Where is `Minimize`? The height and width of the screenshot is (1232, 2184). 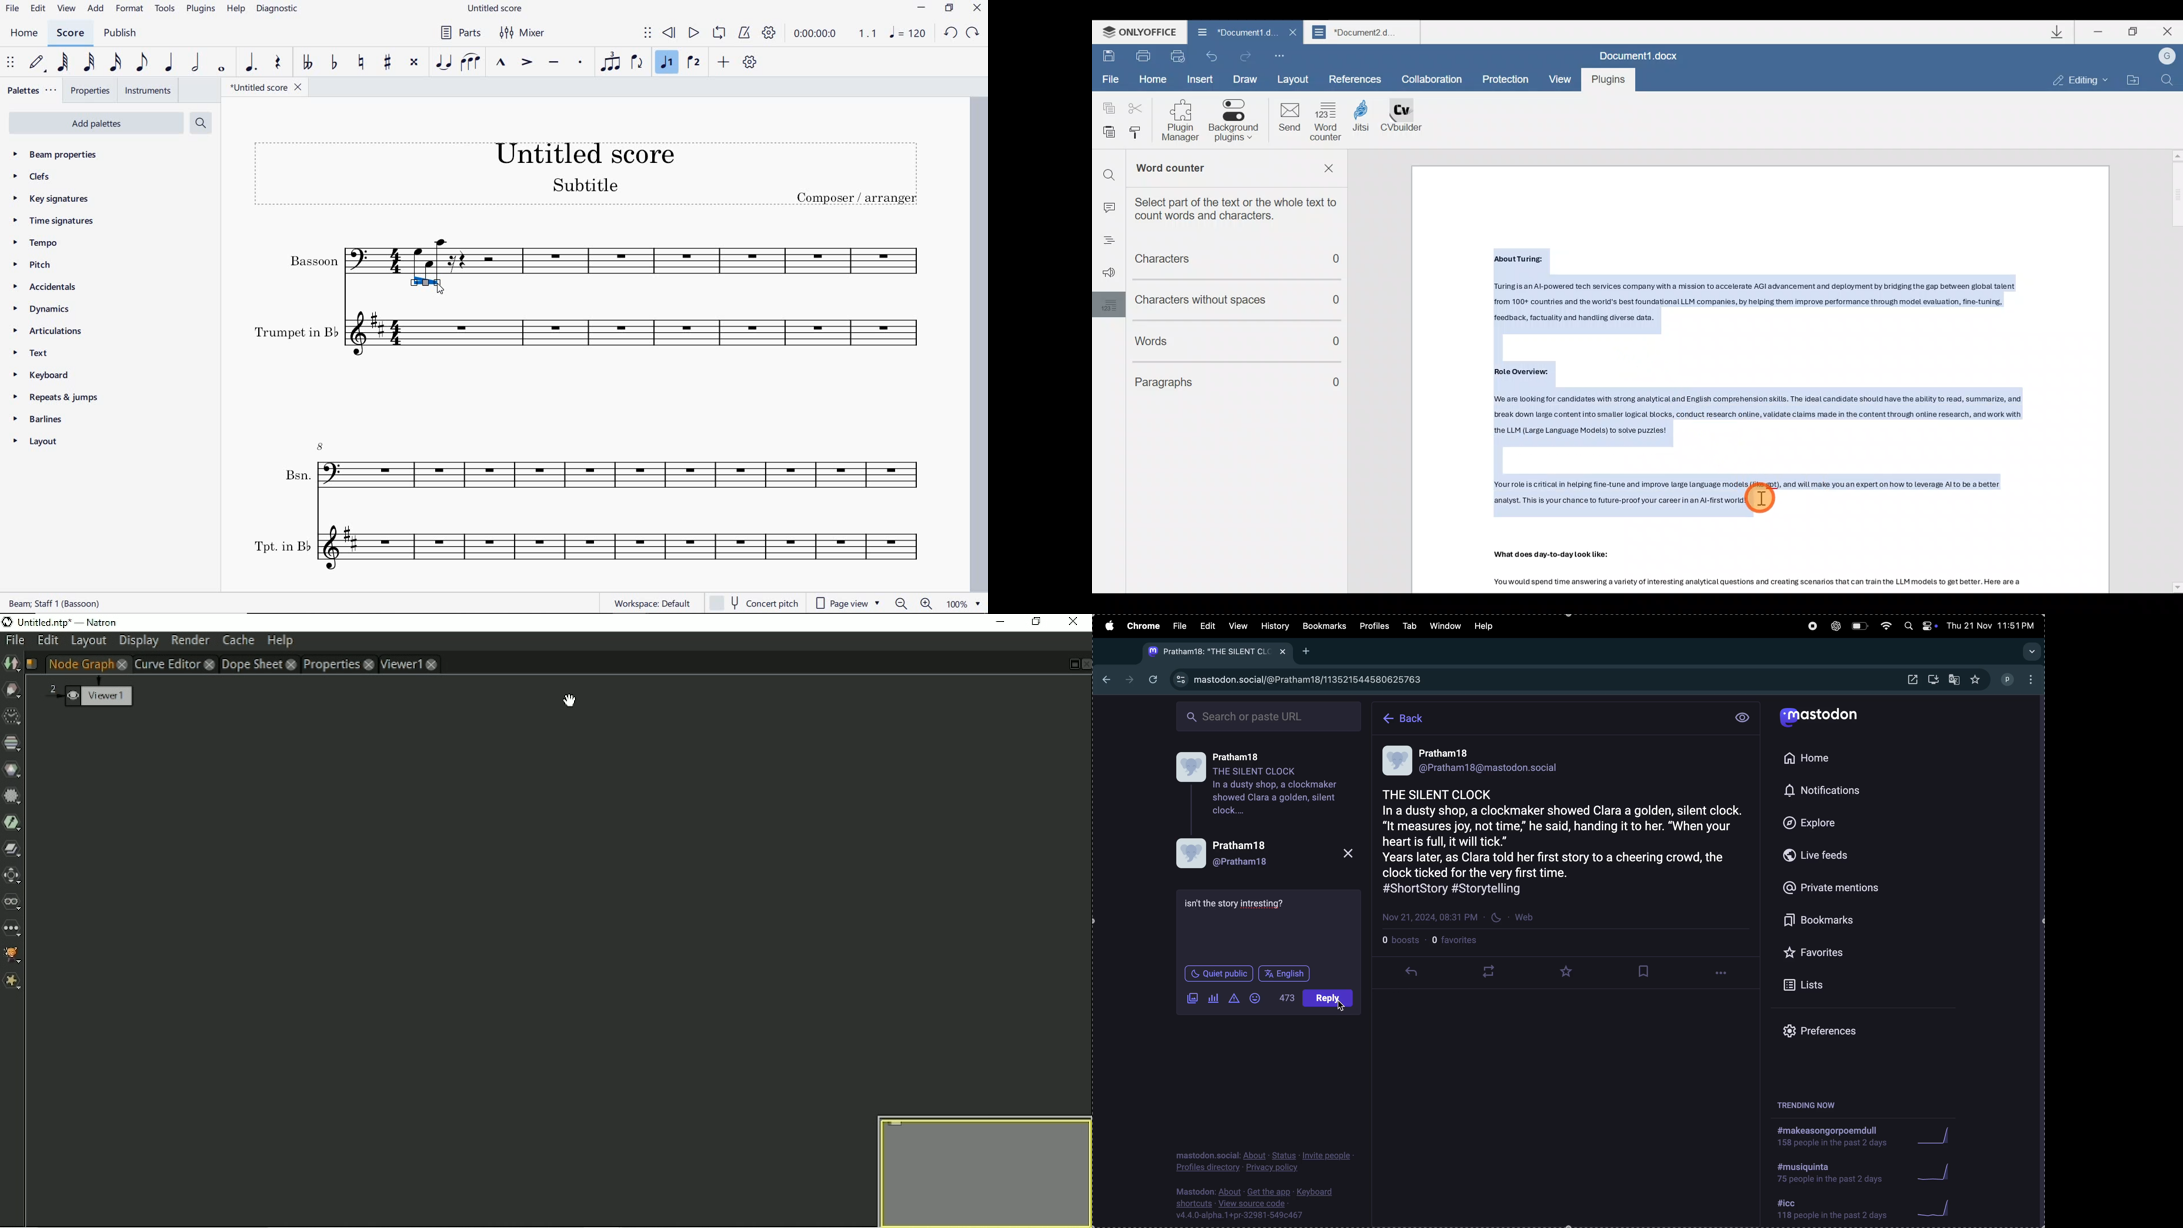 Minimize is located at coordinates (2097, 34).